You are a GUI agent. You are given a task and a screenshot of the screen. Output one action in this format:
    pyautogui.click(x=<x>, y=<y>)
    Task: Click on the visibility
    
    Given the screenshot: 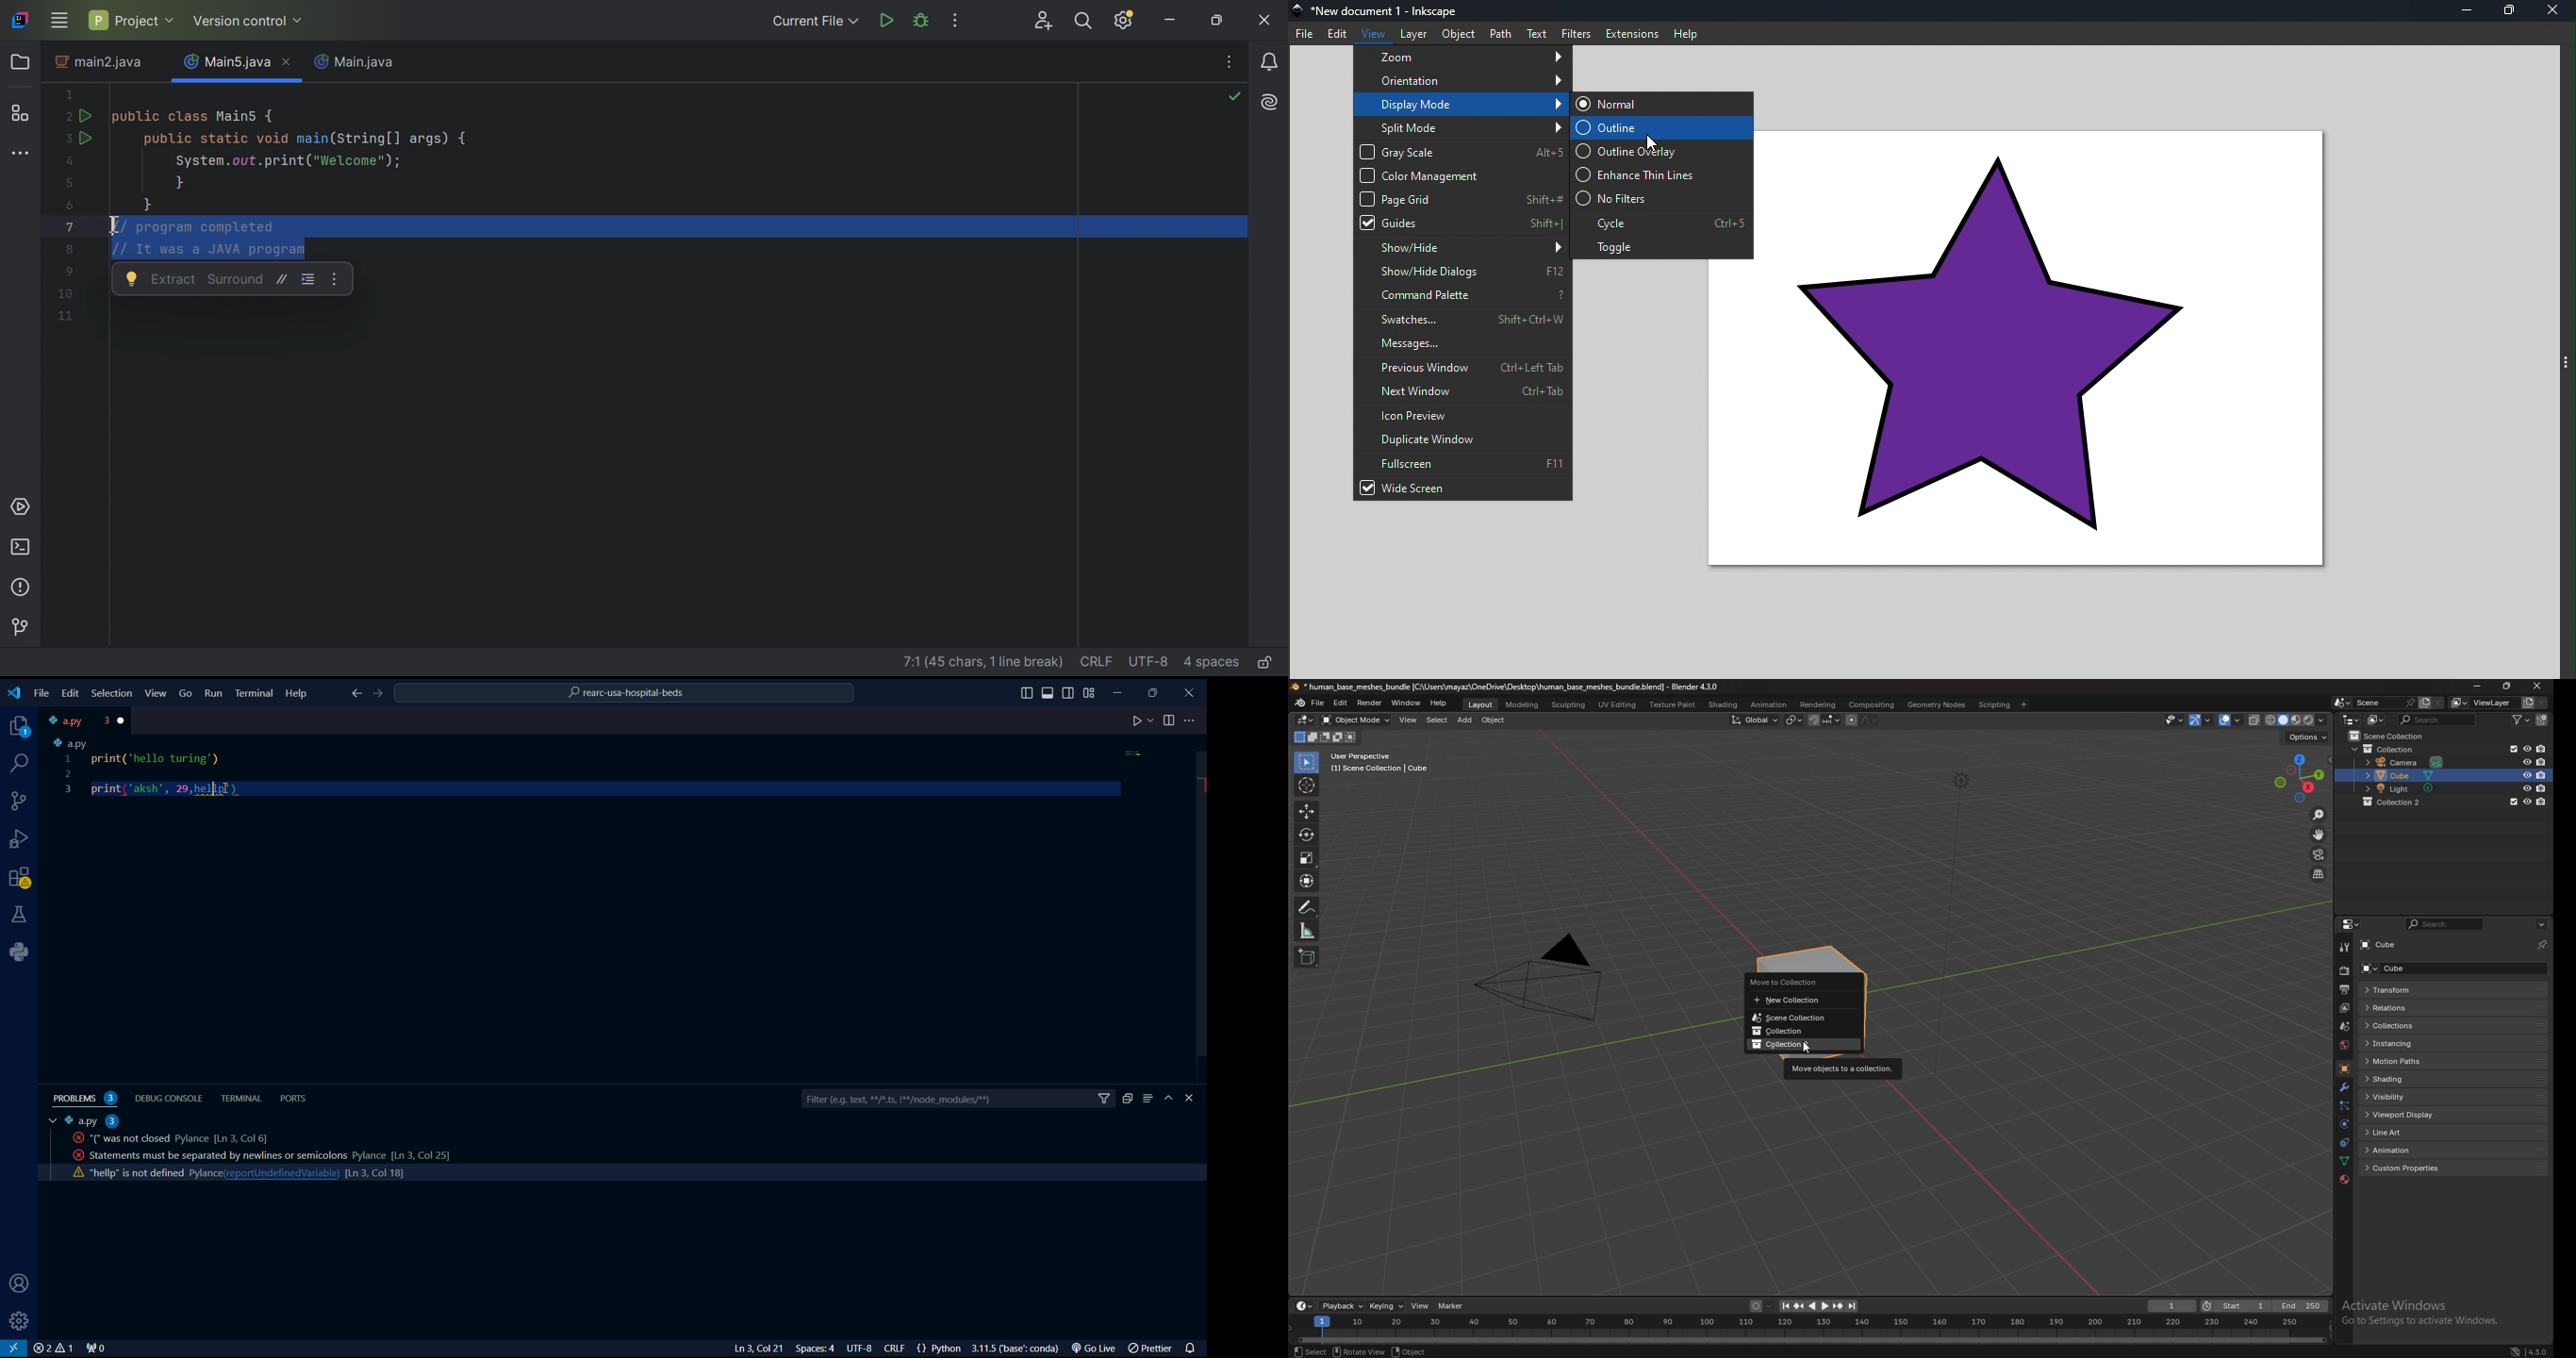 What is the action you would take?
    pyautogui.click(x=2403, y=1097)
    